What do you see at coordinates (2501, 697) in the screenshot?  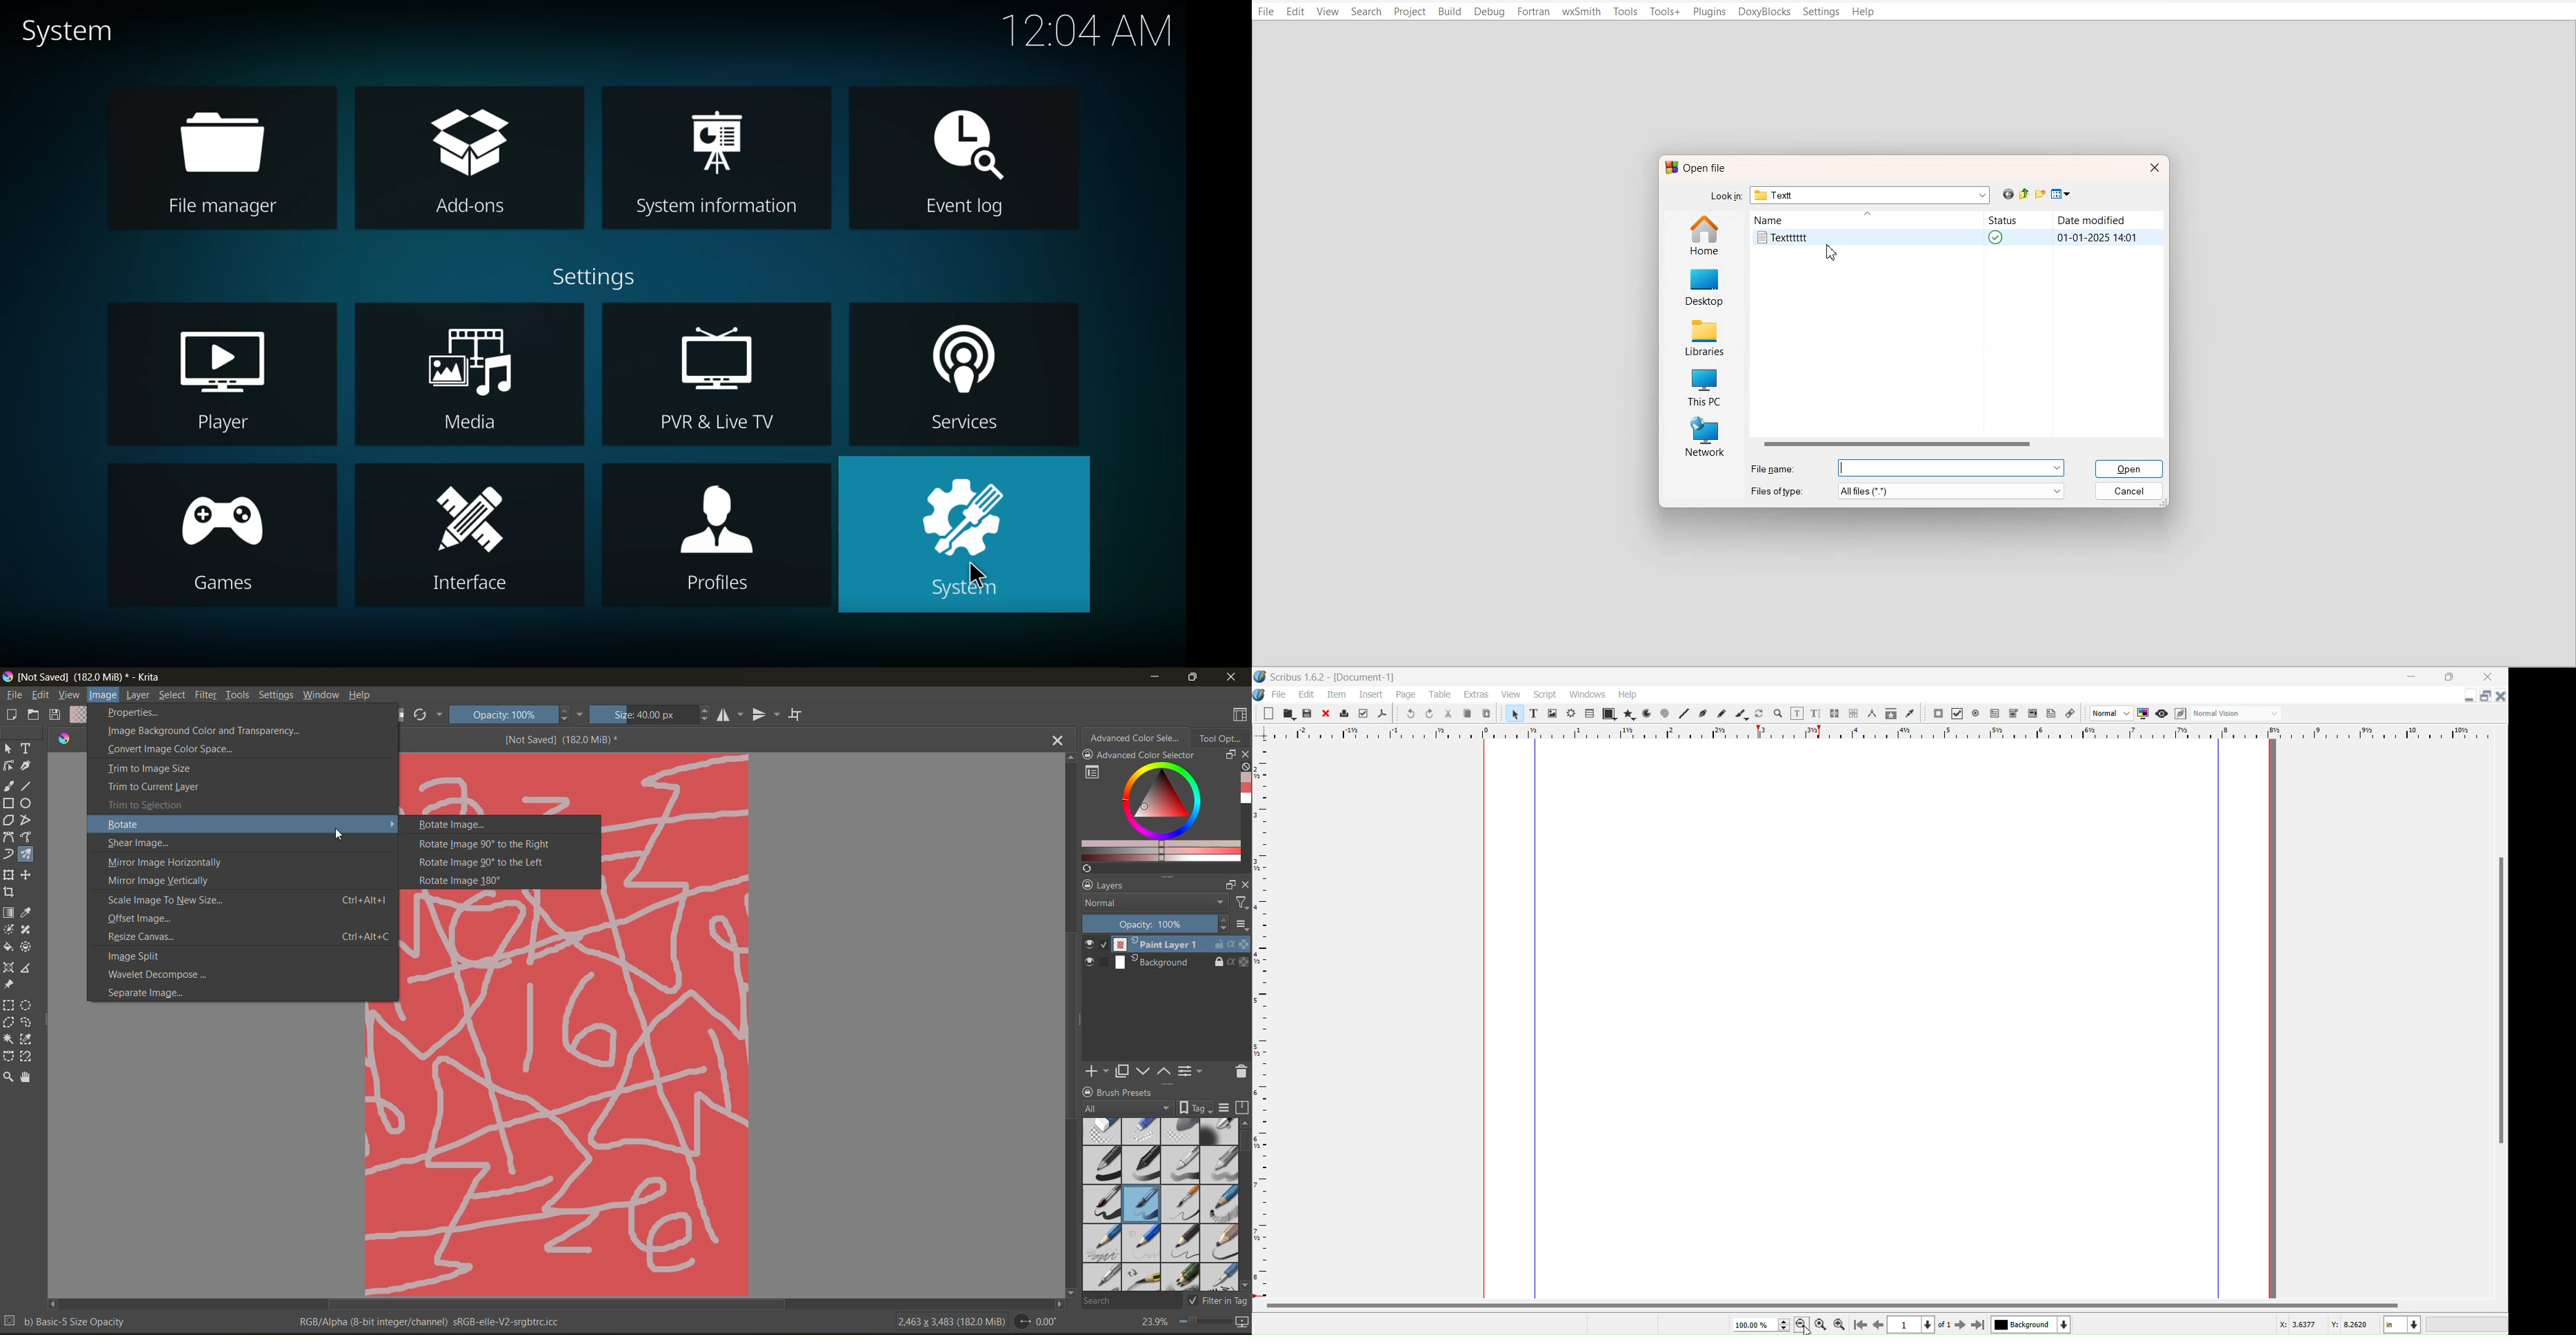 I see `Close Document` at bounding box center [2501, 697].